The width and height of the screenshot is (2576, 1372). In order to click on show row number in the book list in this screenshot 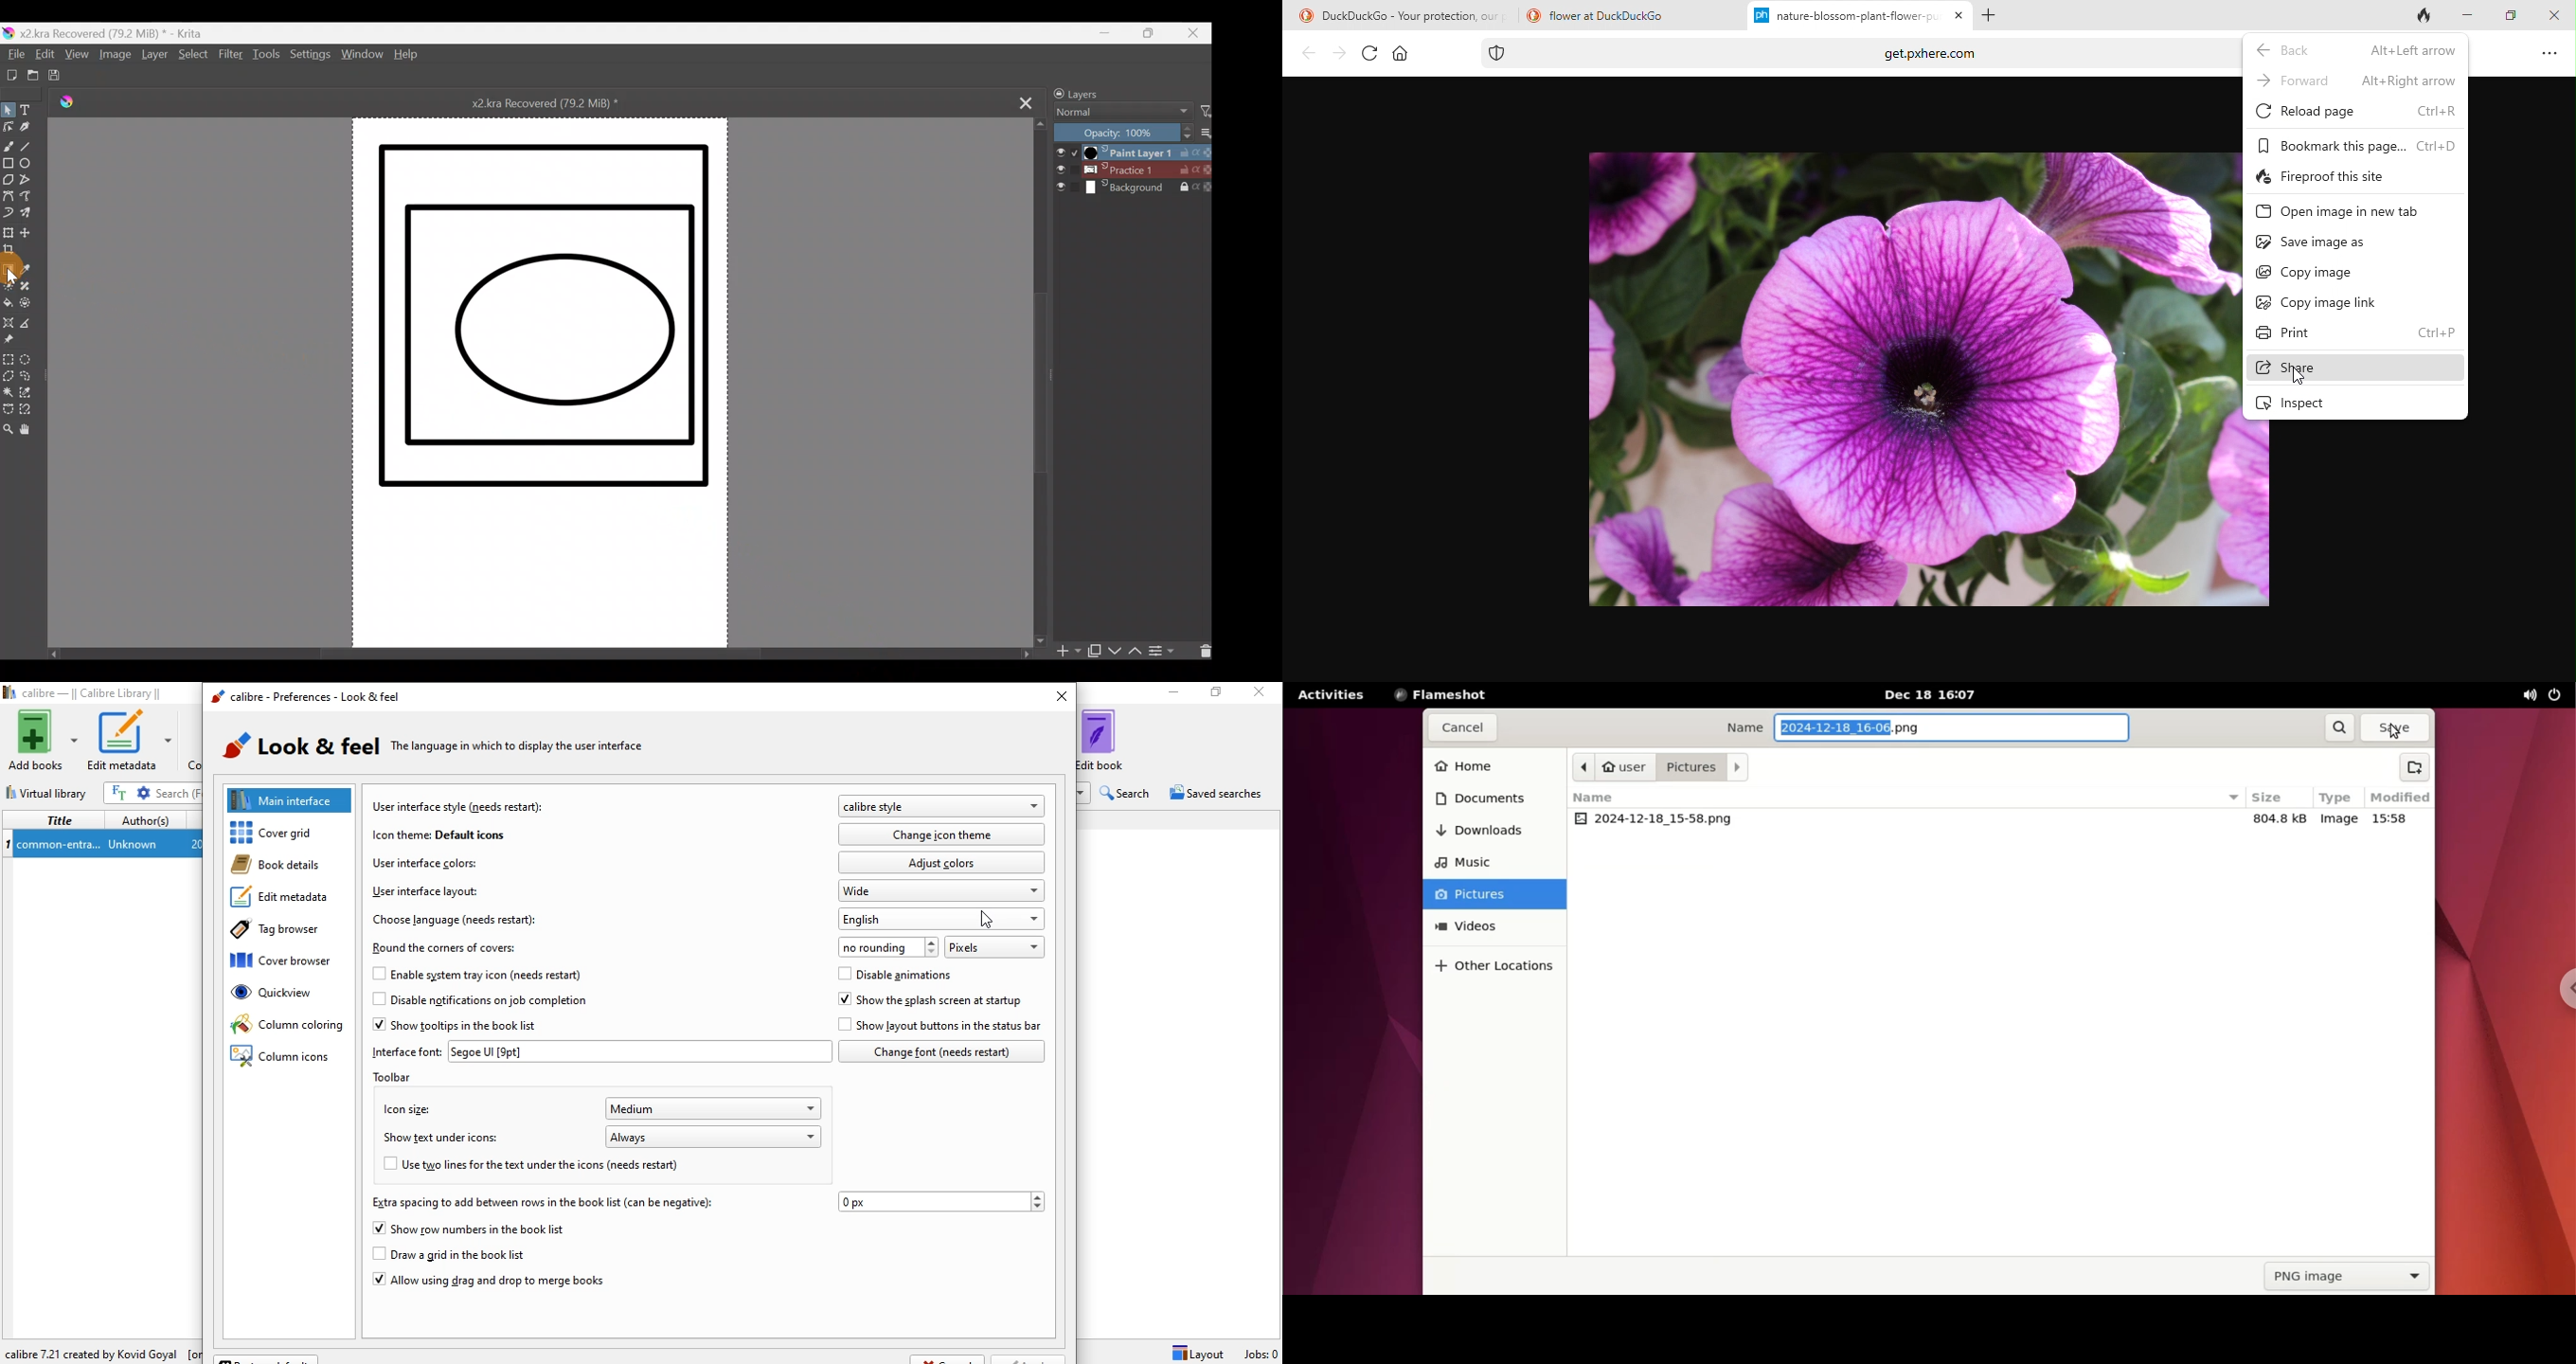, I will do `click(471, 1230)`.